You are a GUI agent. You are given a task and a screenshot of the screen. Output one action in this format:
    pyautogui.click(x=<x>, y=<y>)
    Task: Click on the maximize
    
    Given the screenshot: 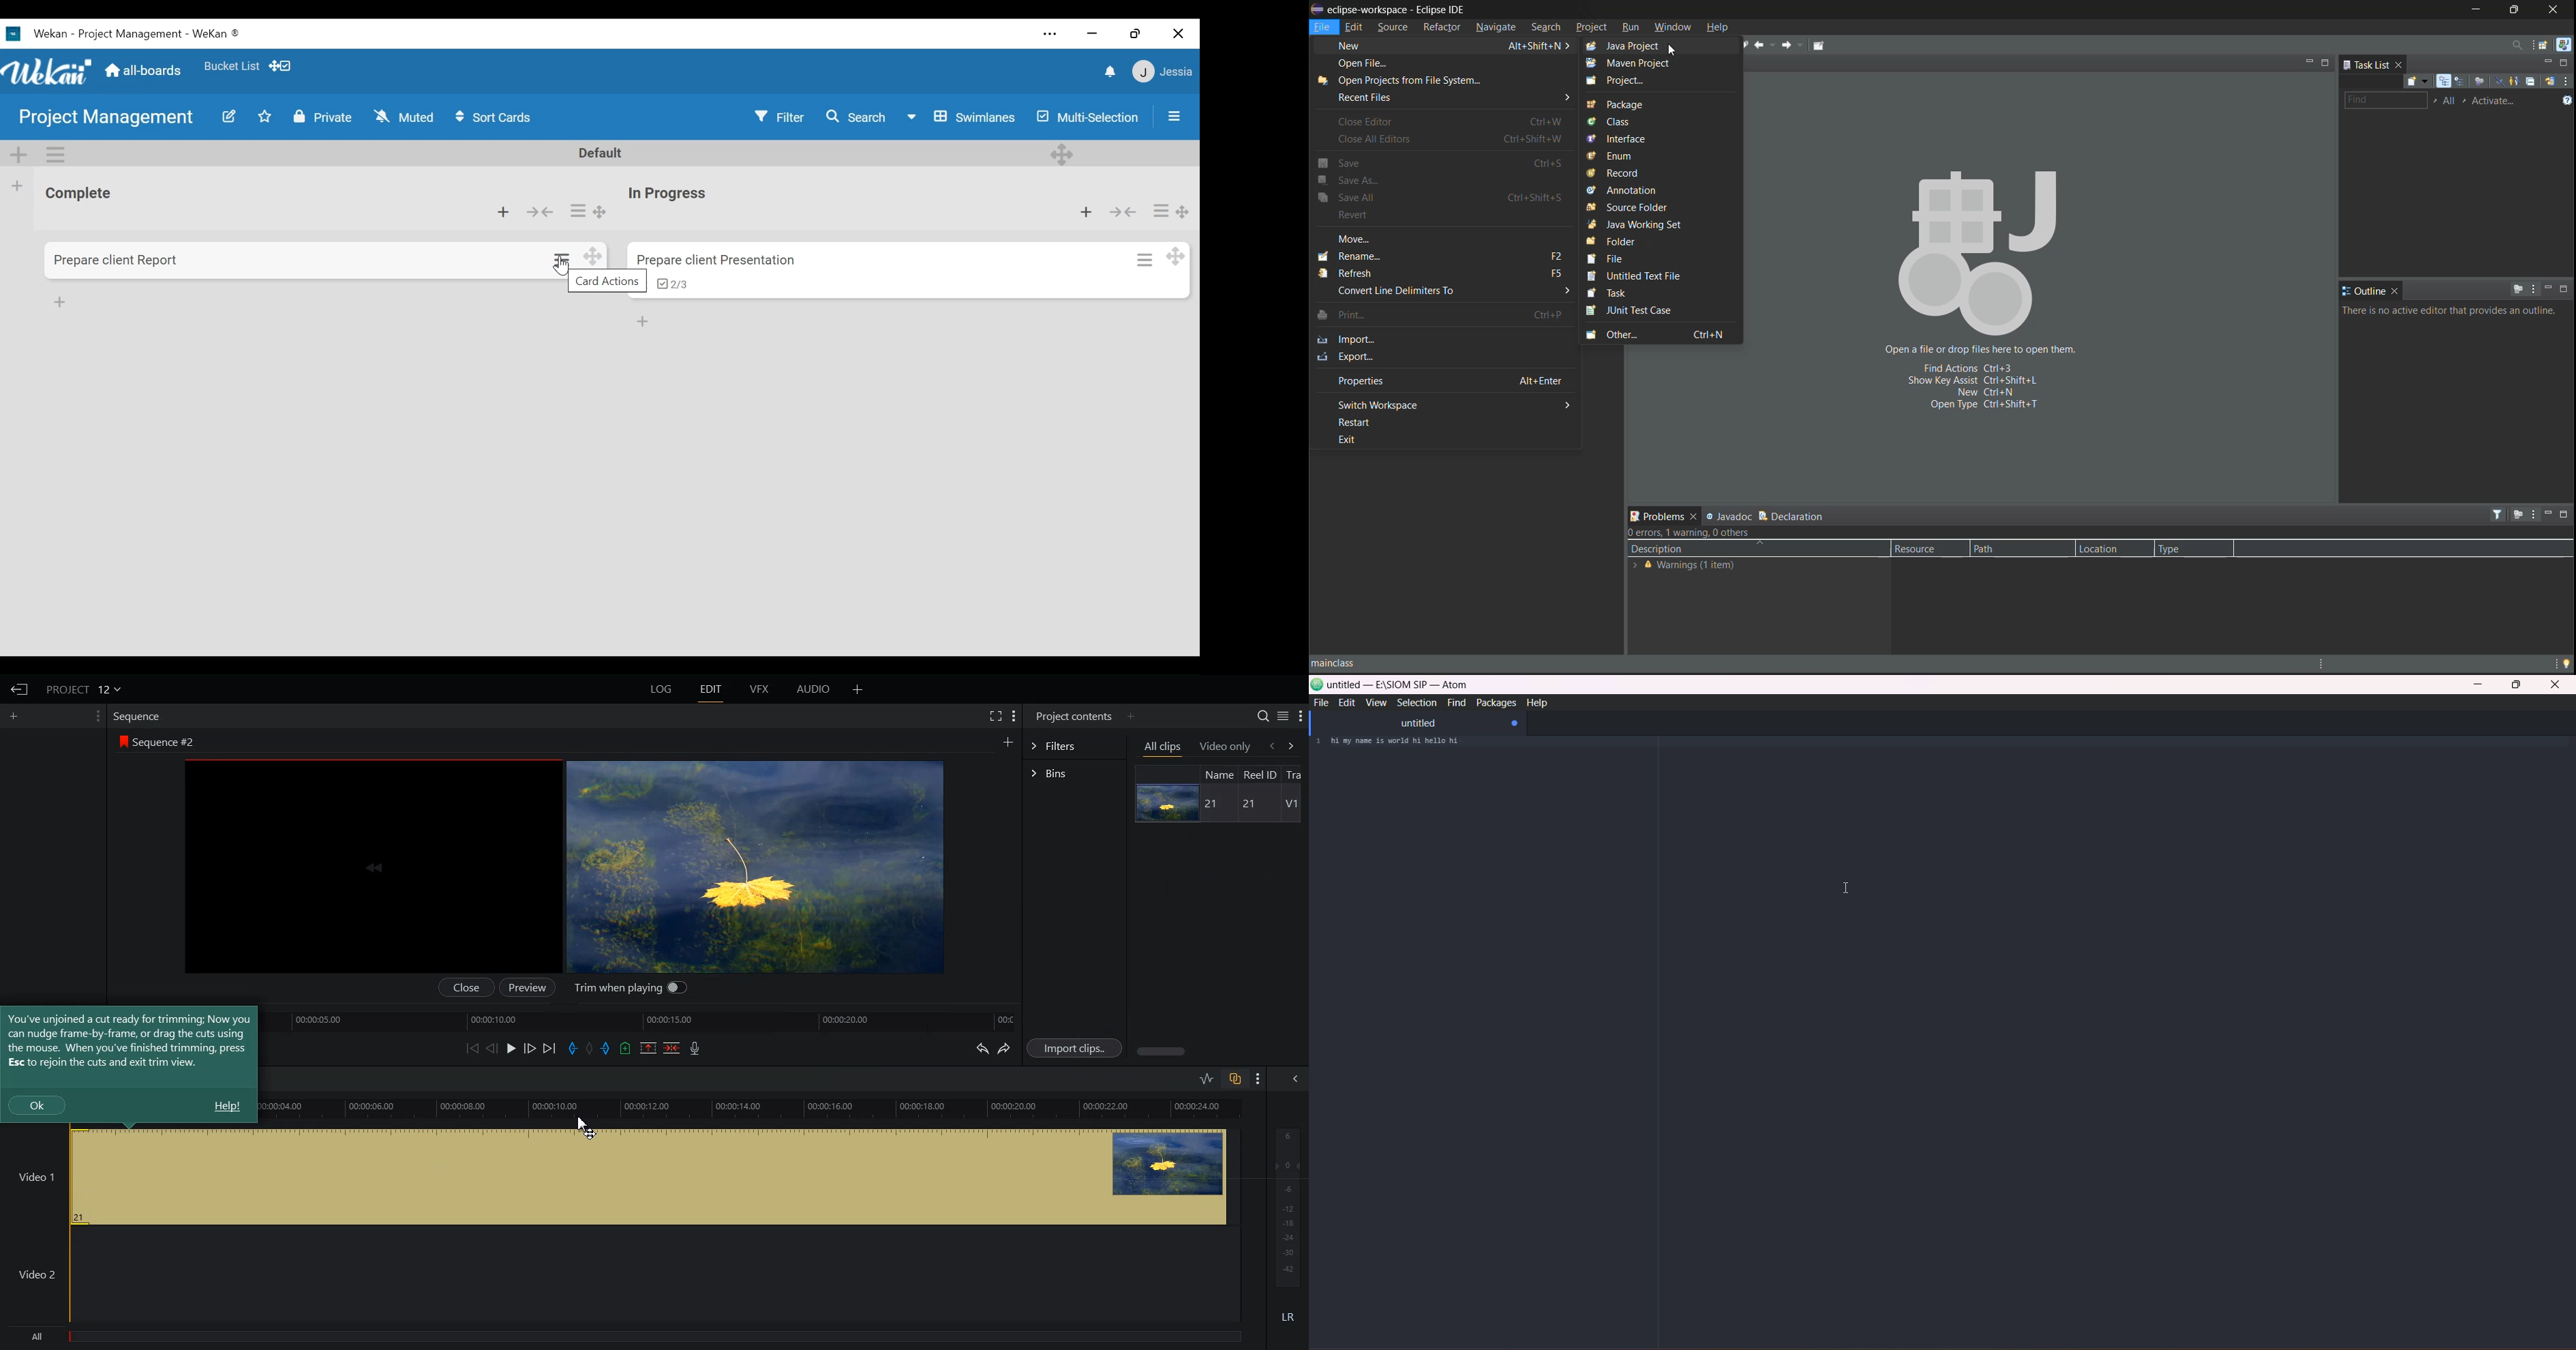 What is the action you would take?
    pyautogui.click(x=2566, y=63)
    